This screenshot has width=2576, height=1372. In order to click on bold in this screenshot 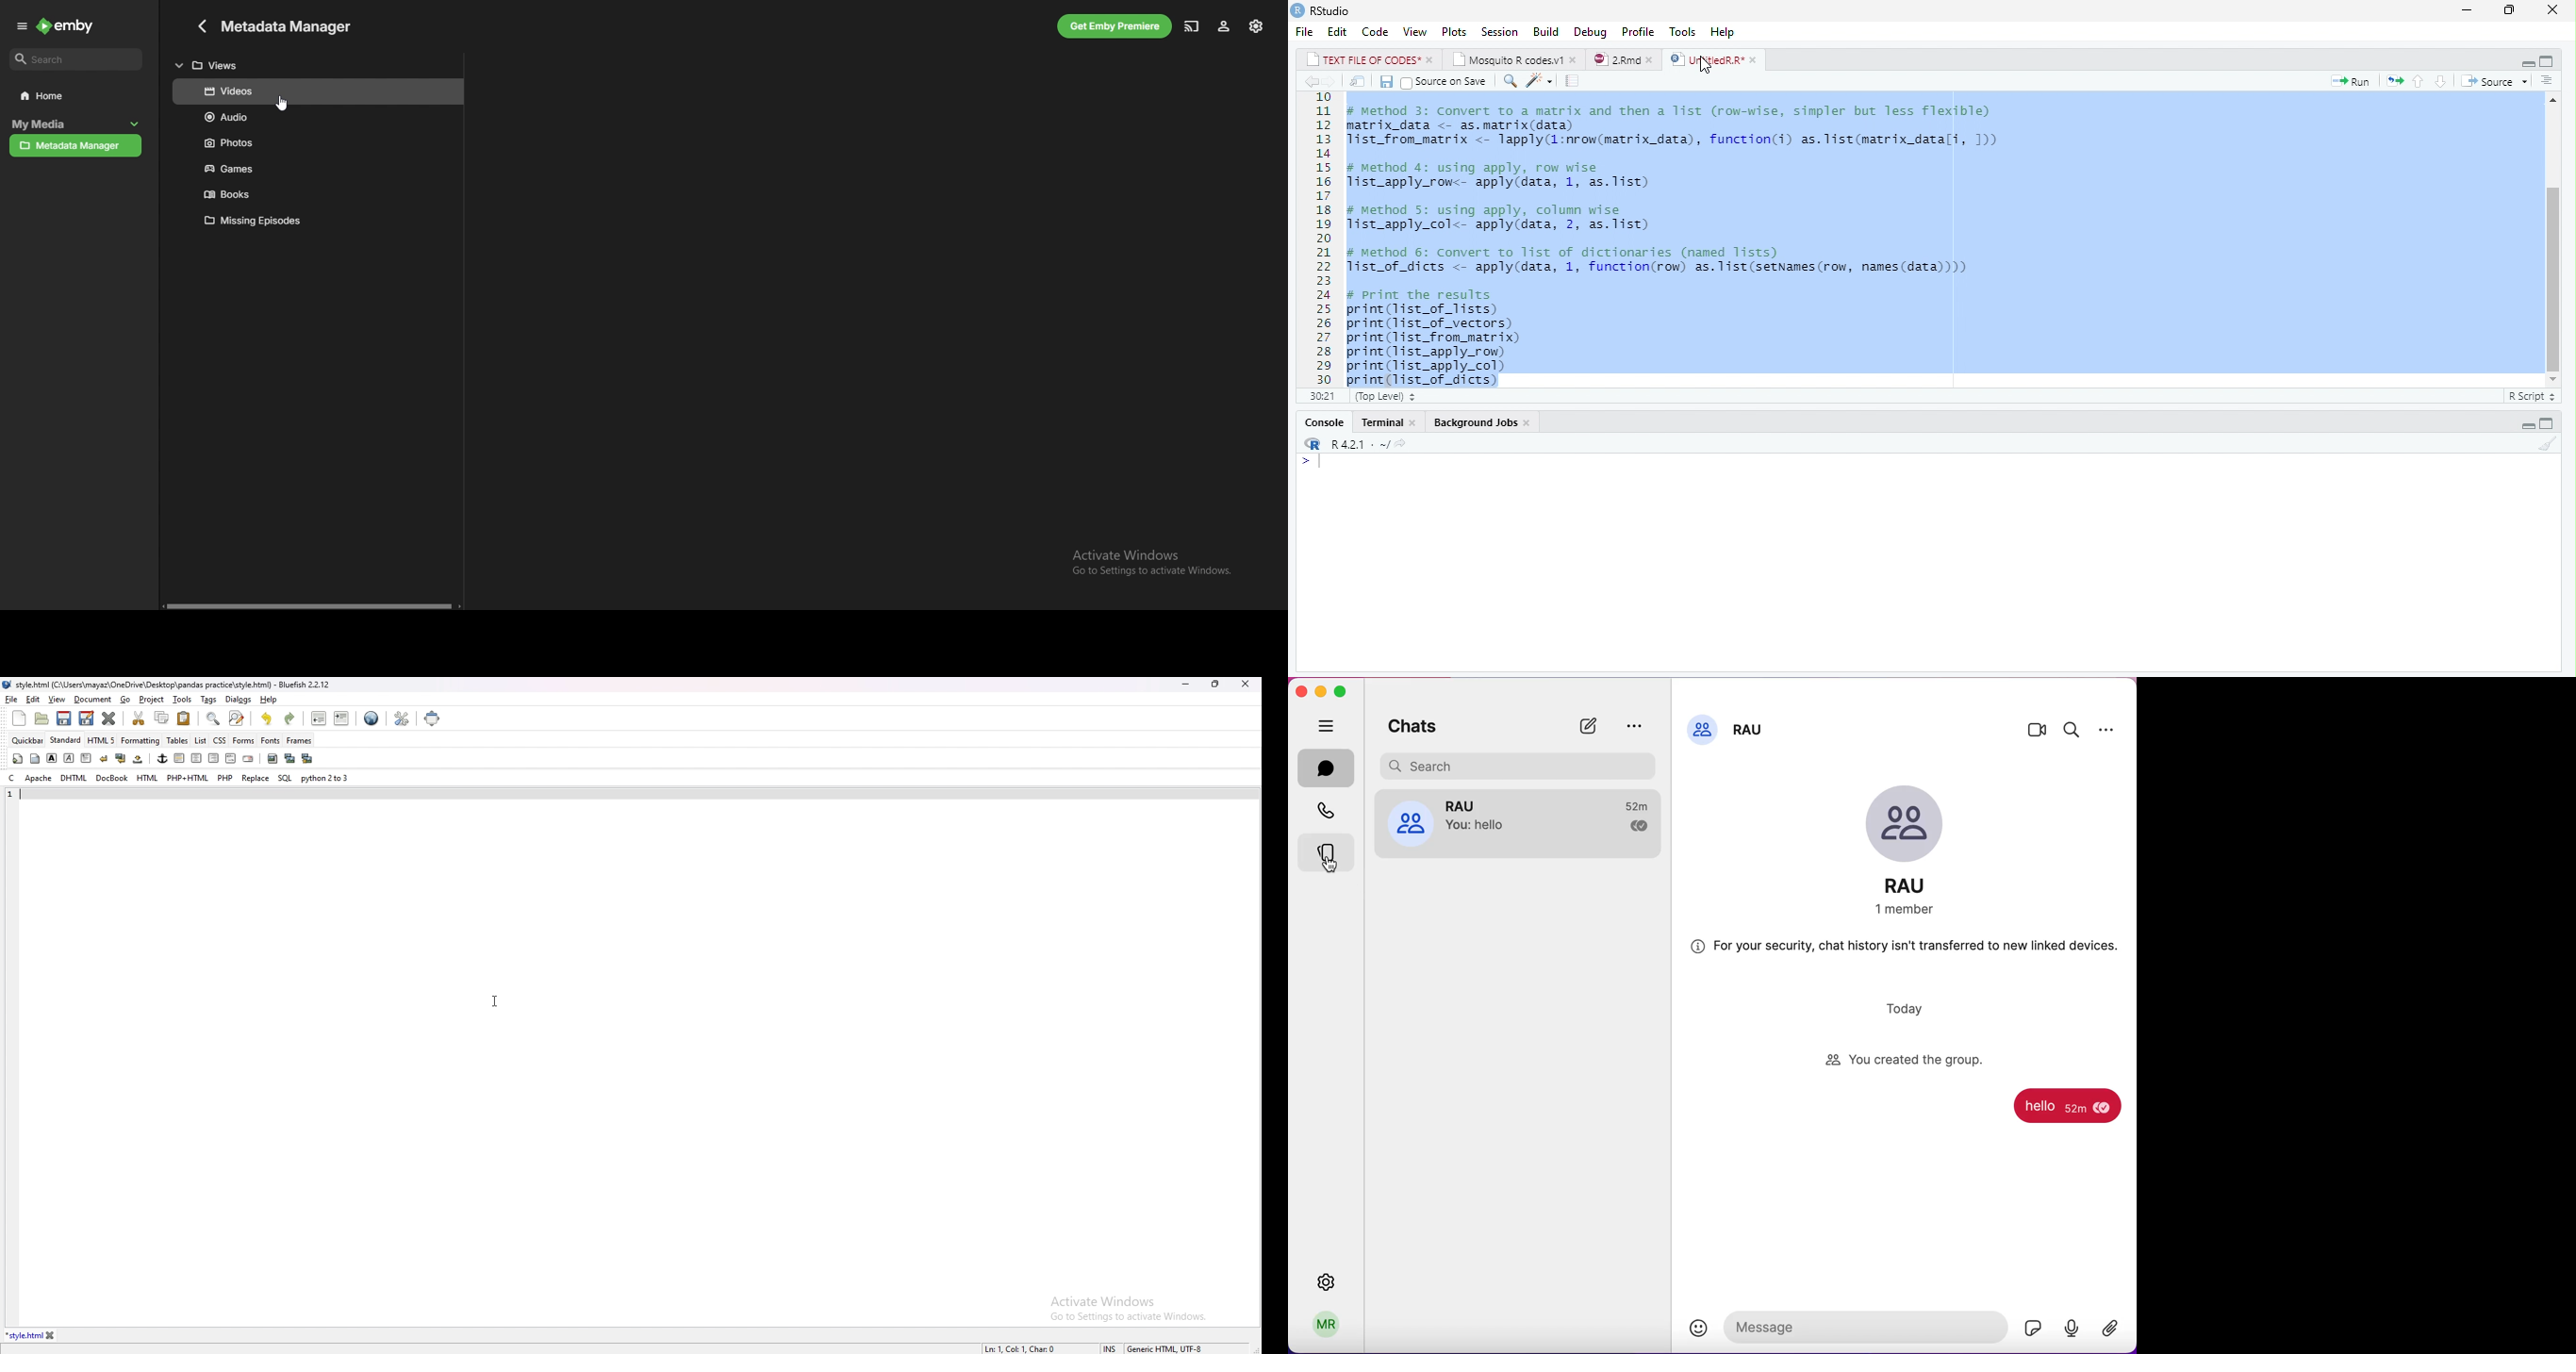, I will do `click(52, 758)`.